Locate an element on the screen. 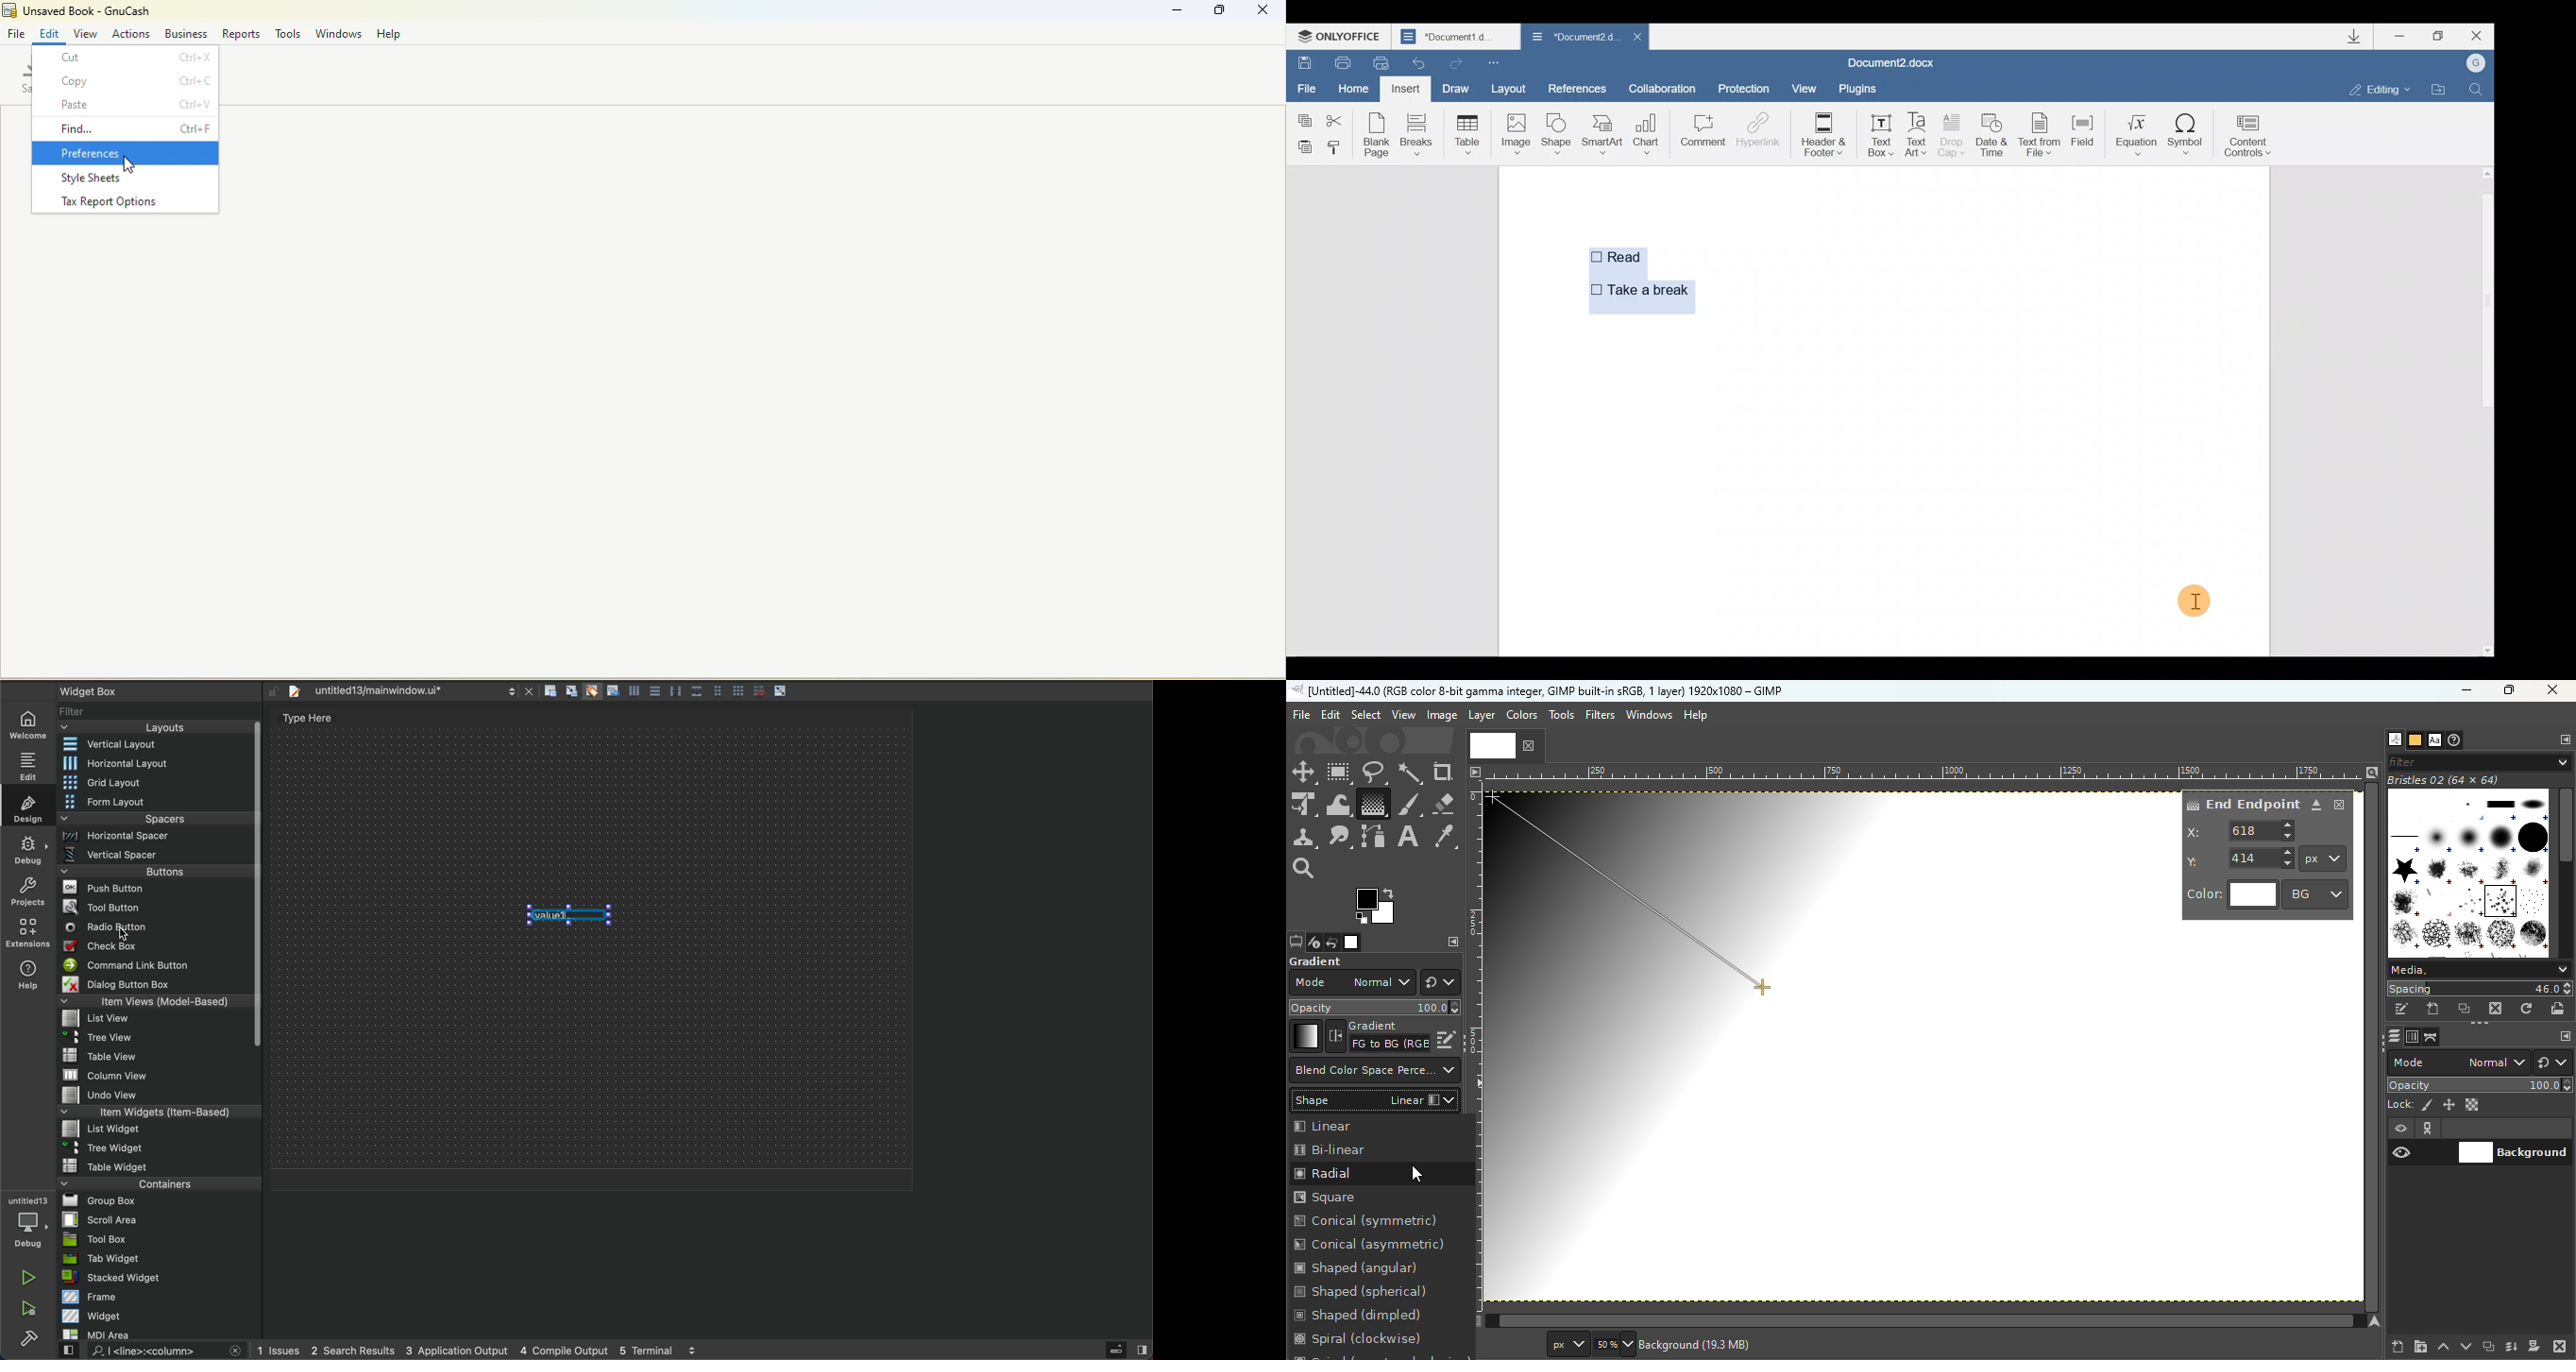 The height and width of the screenshot is (1372, 2576). SmartArt is located at coordinates (1602, 135).